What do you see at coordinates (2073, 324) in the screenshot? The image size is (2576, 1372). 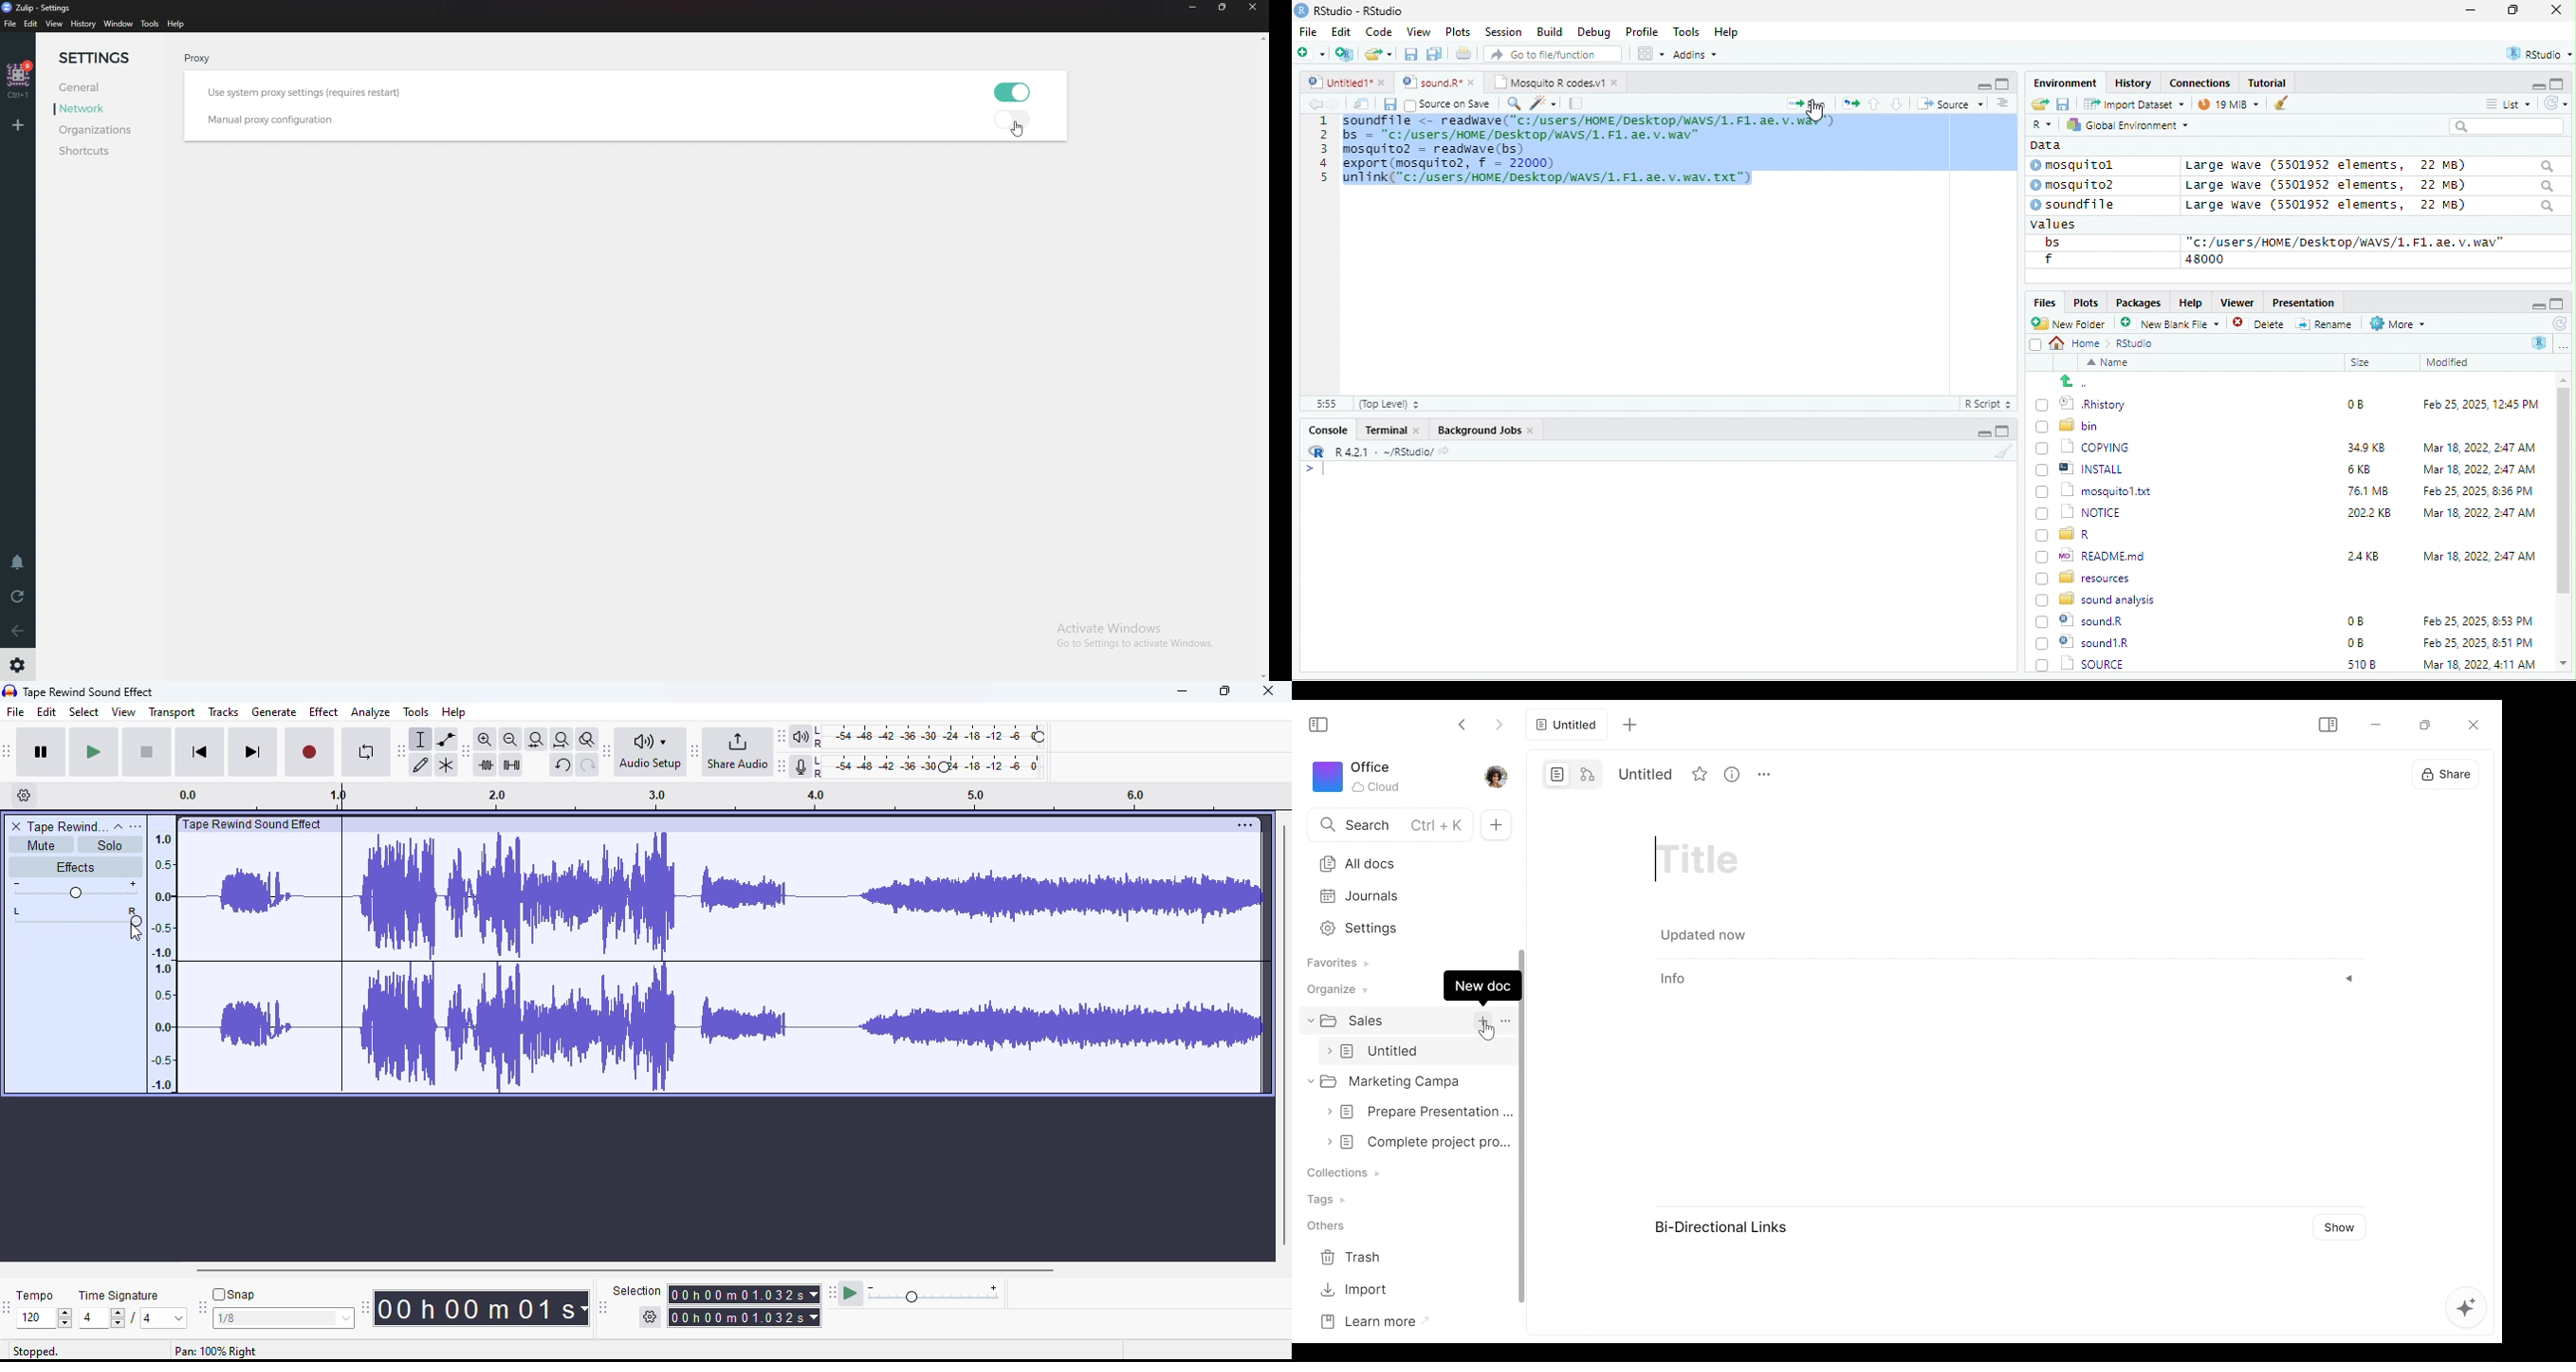 I see `New Folder` at bounding box center [2073, 324].